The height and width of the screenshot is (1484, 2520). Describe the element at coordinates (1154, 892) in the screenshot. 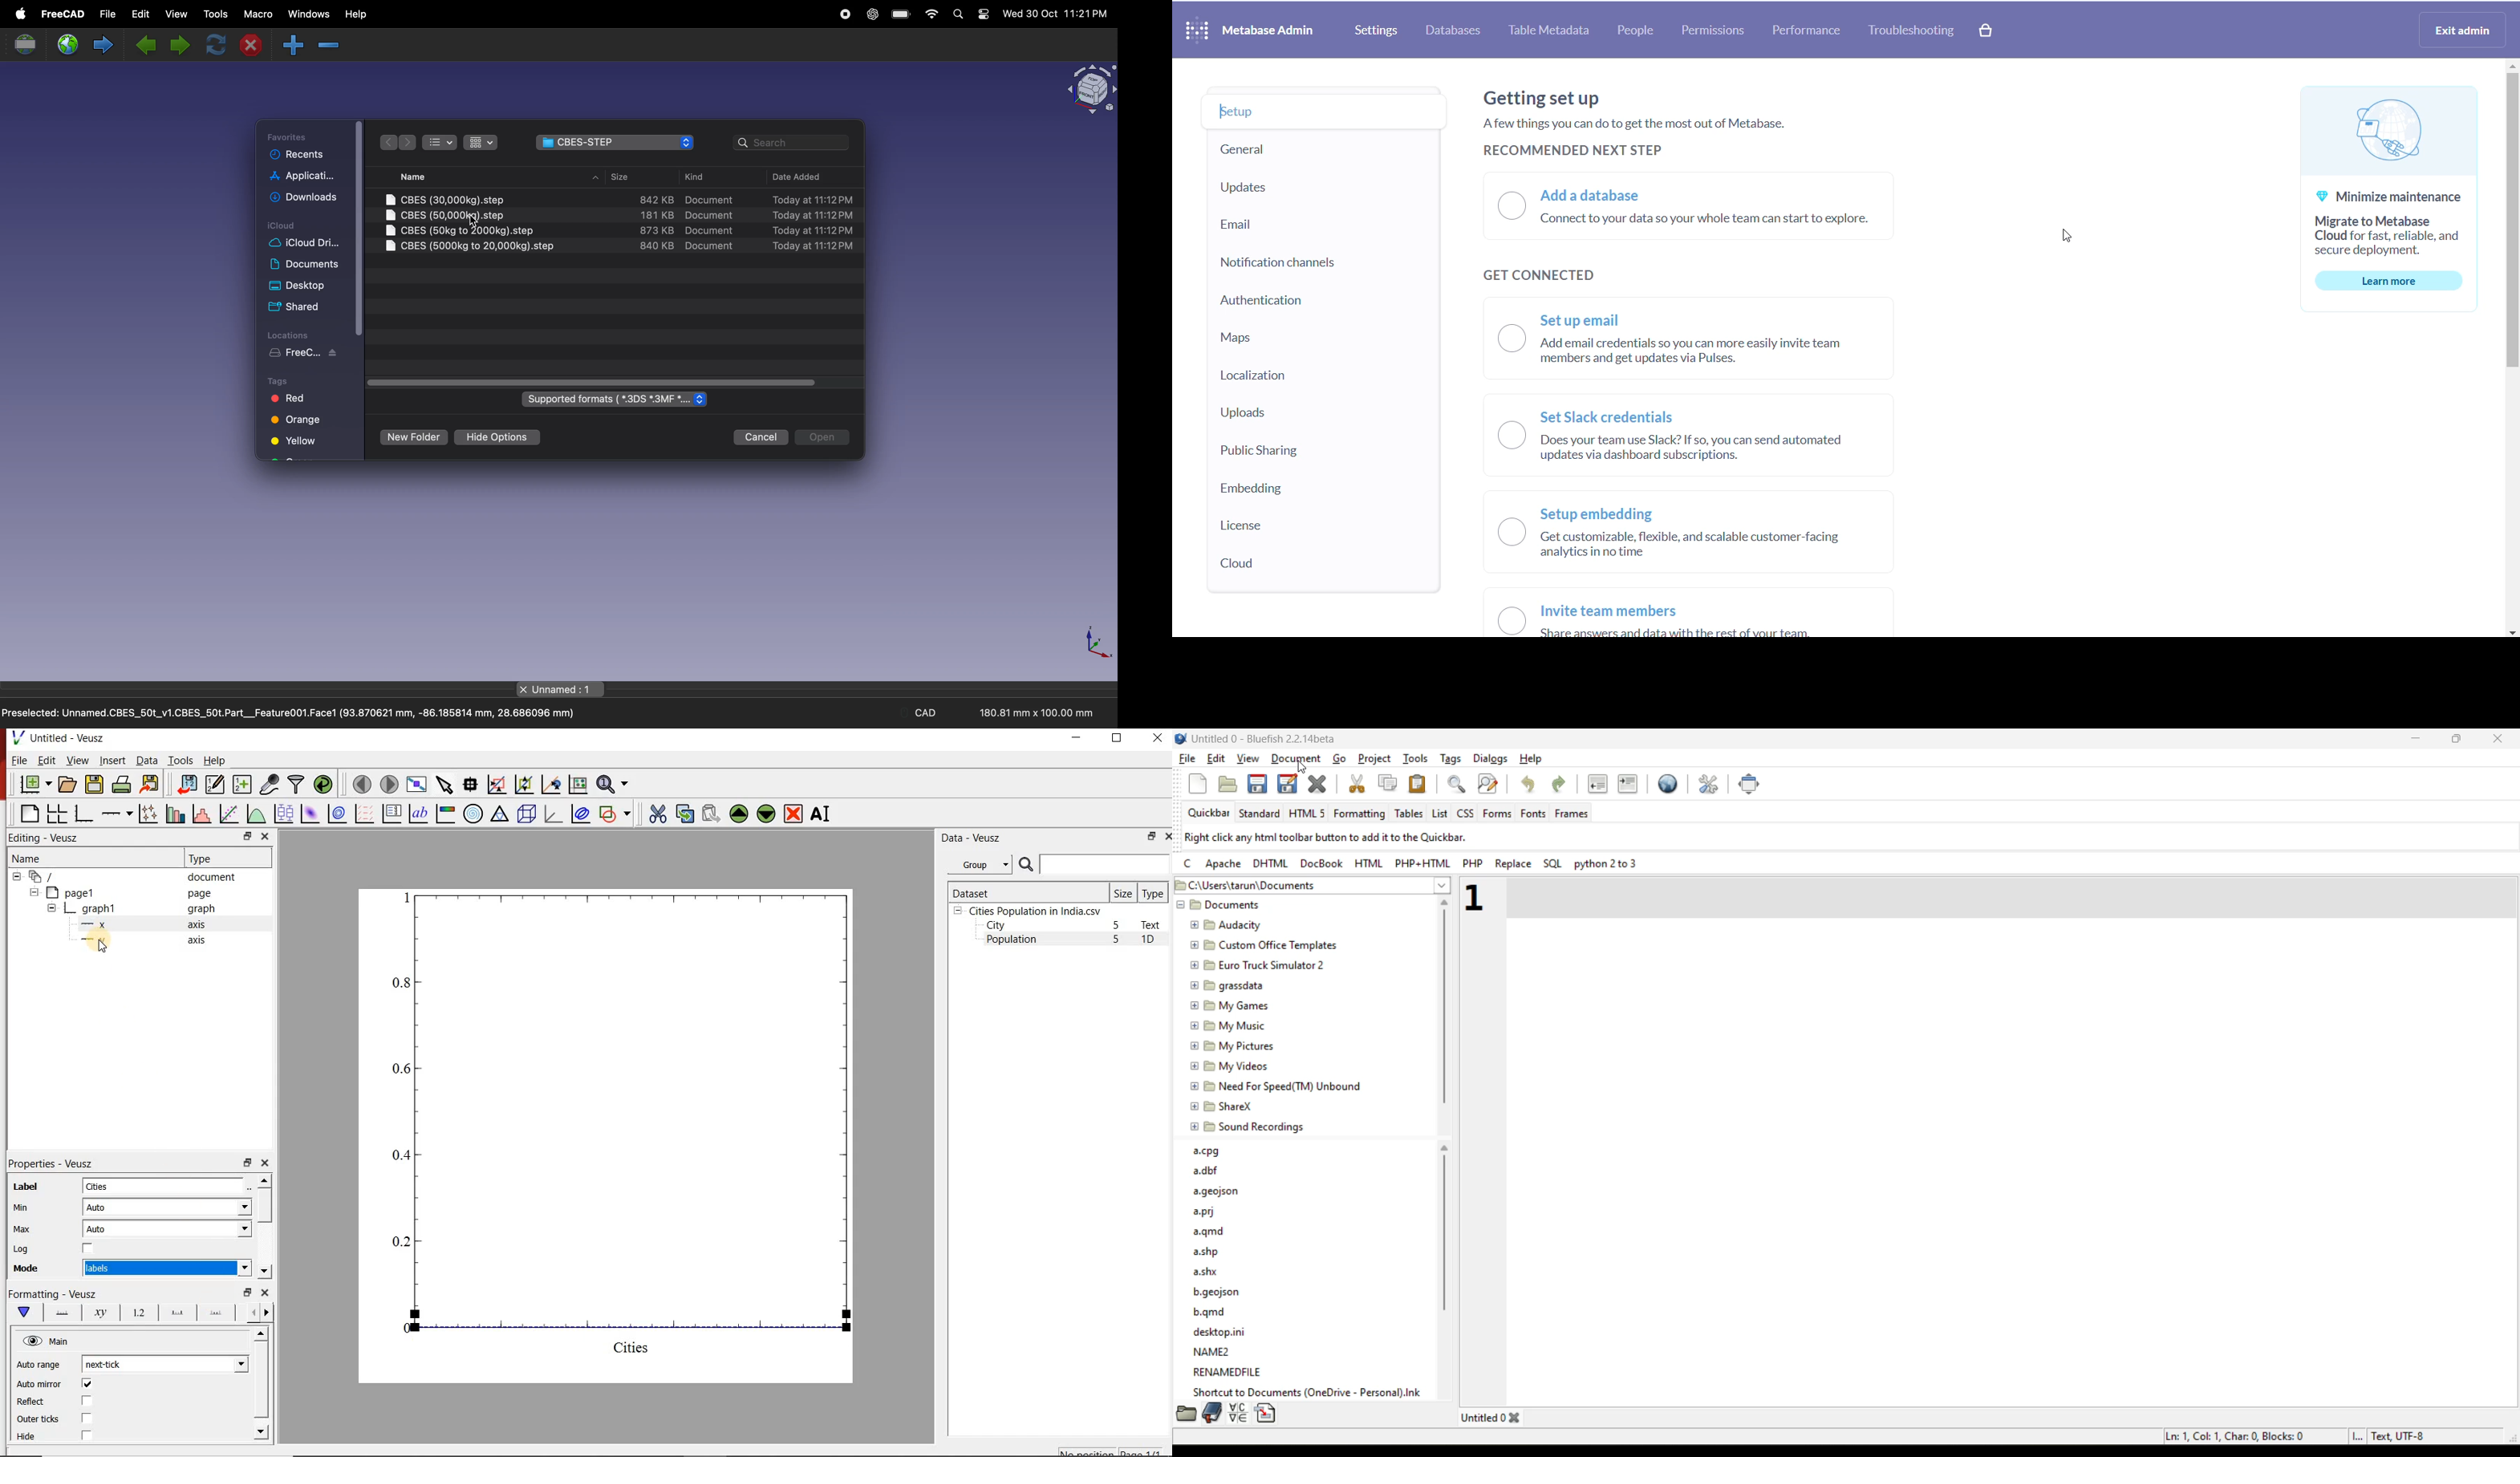

I see `Type` at that location.